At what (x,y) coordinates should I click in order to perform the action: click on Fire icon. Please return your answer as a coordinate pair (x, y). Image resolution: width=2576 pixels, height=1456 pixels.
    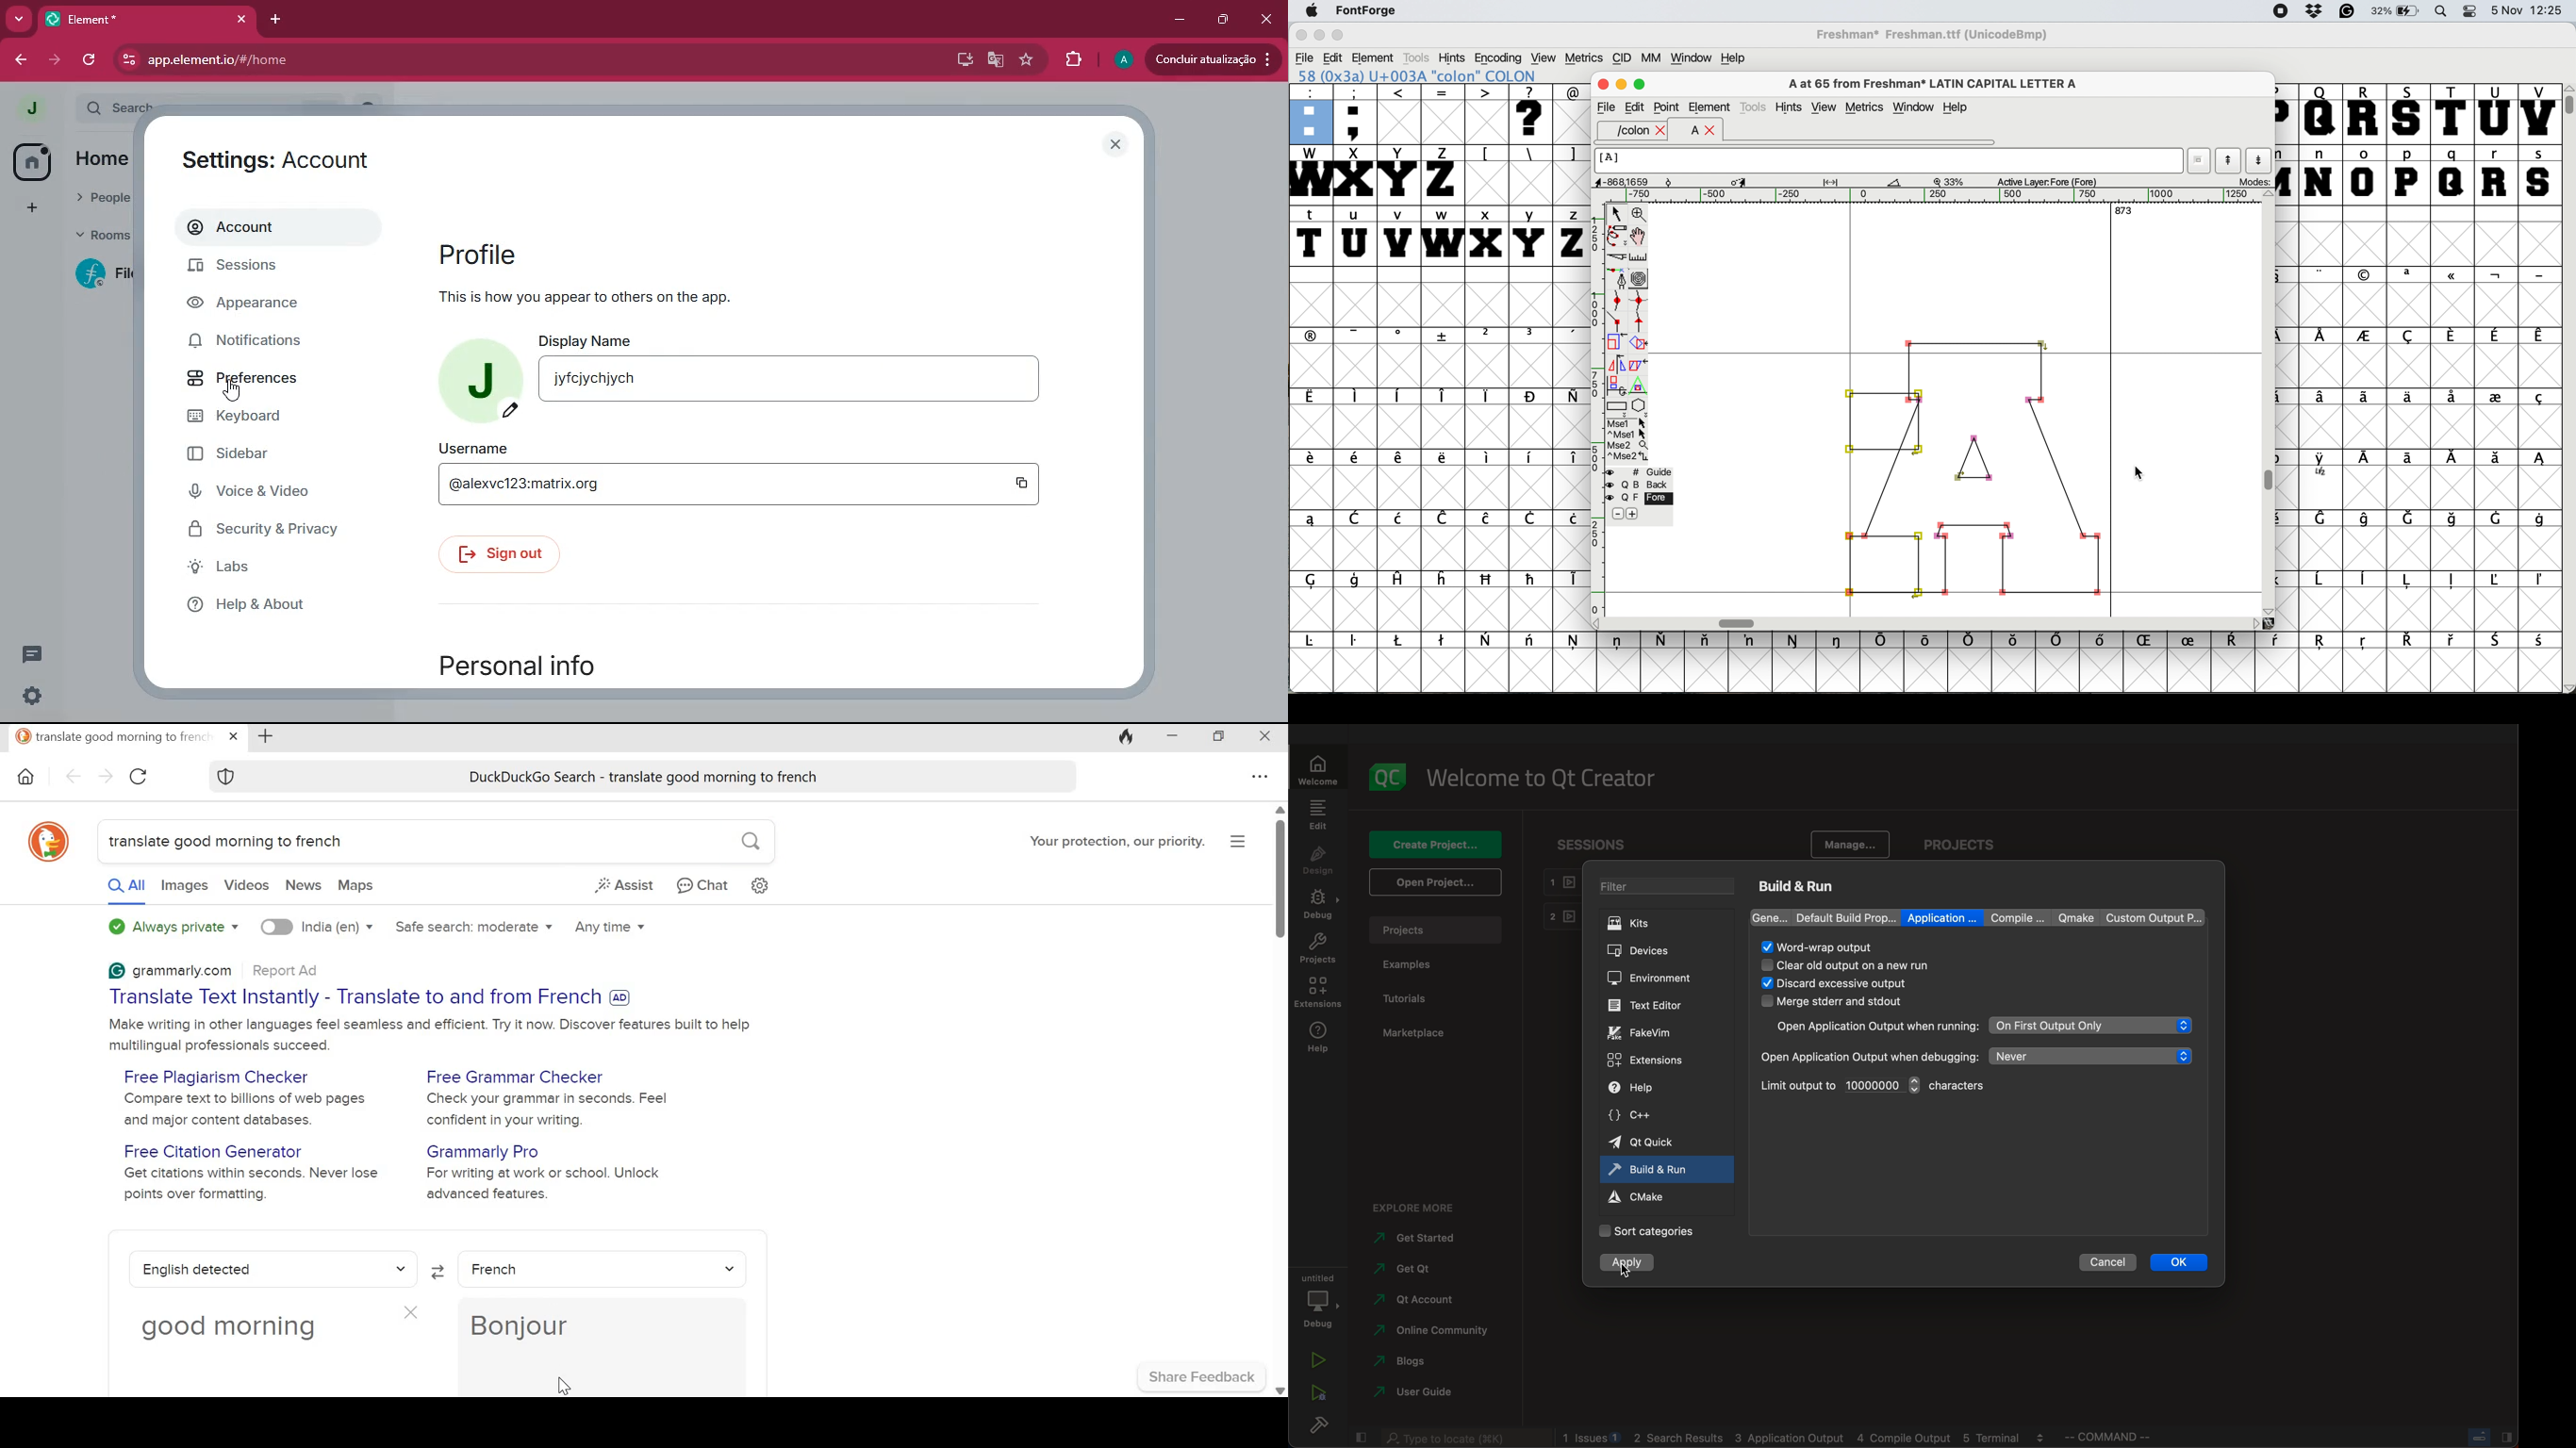
    Looking at the image, I should click on (1130, 737).